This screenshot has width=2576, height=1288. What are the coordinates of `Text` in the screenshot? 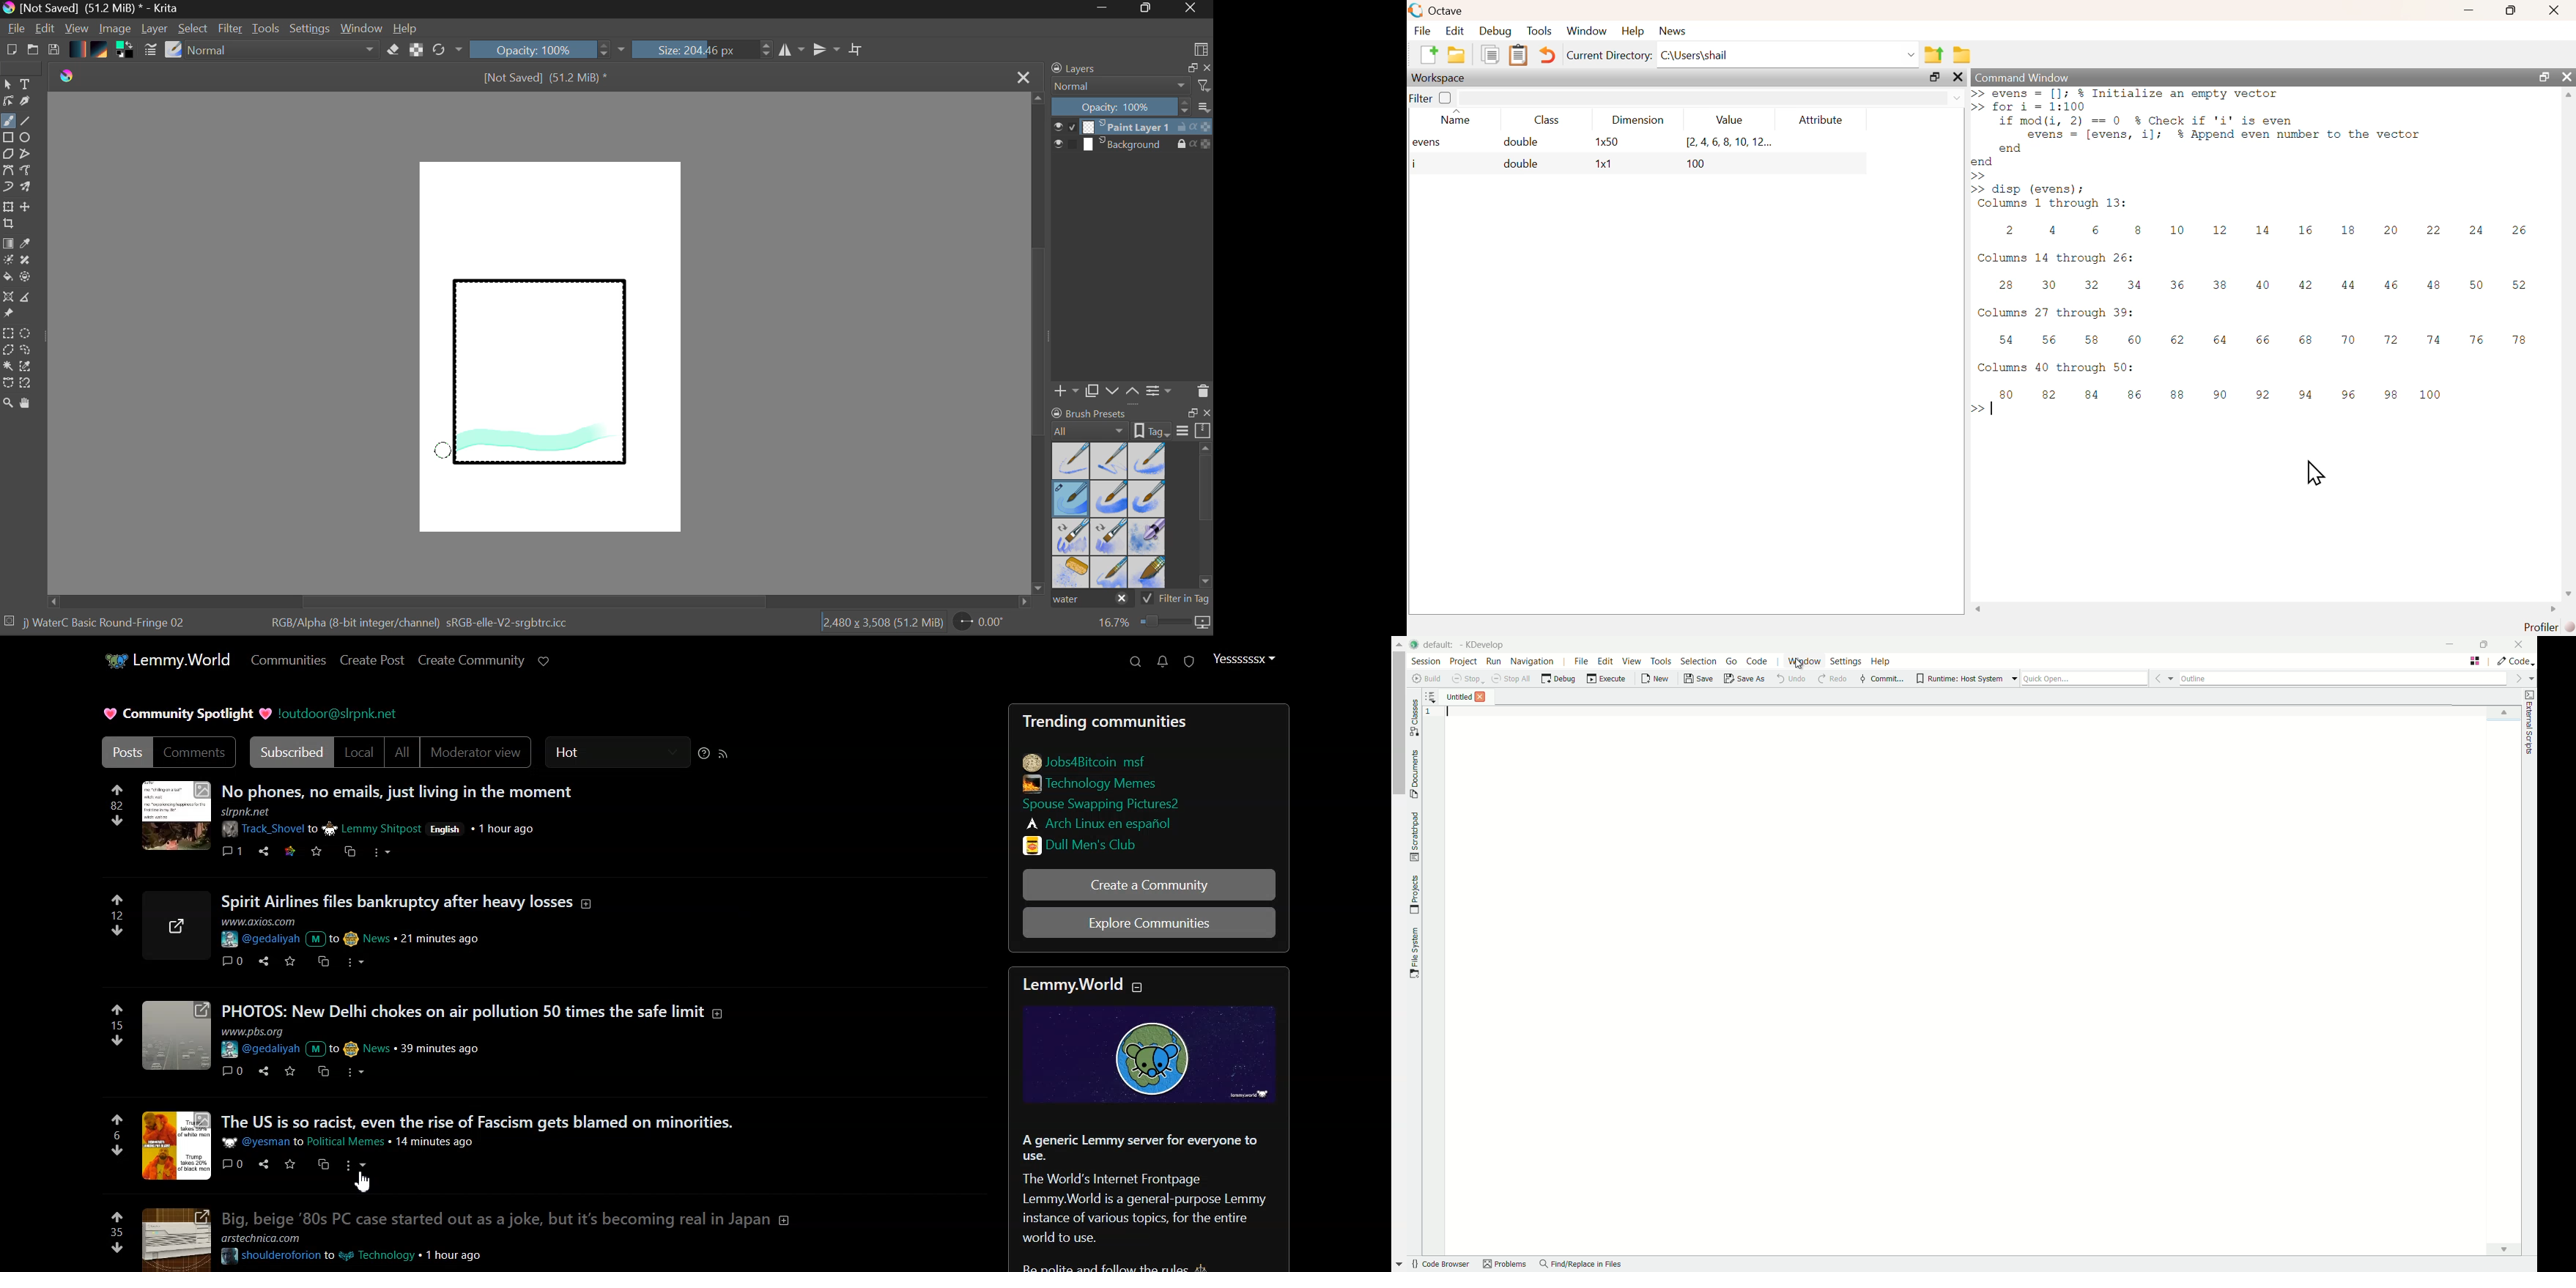 It's located at (26, 83).